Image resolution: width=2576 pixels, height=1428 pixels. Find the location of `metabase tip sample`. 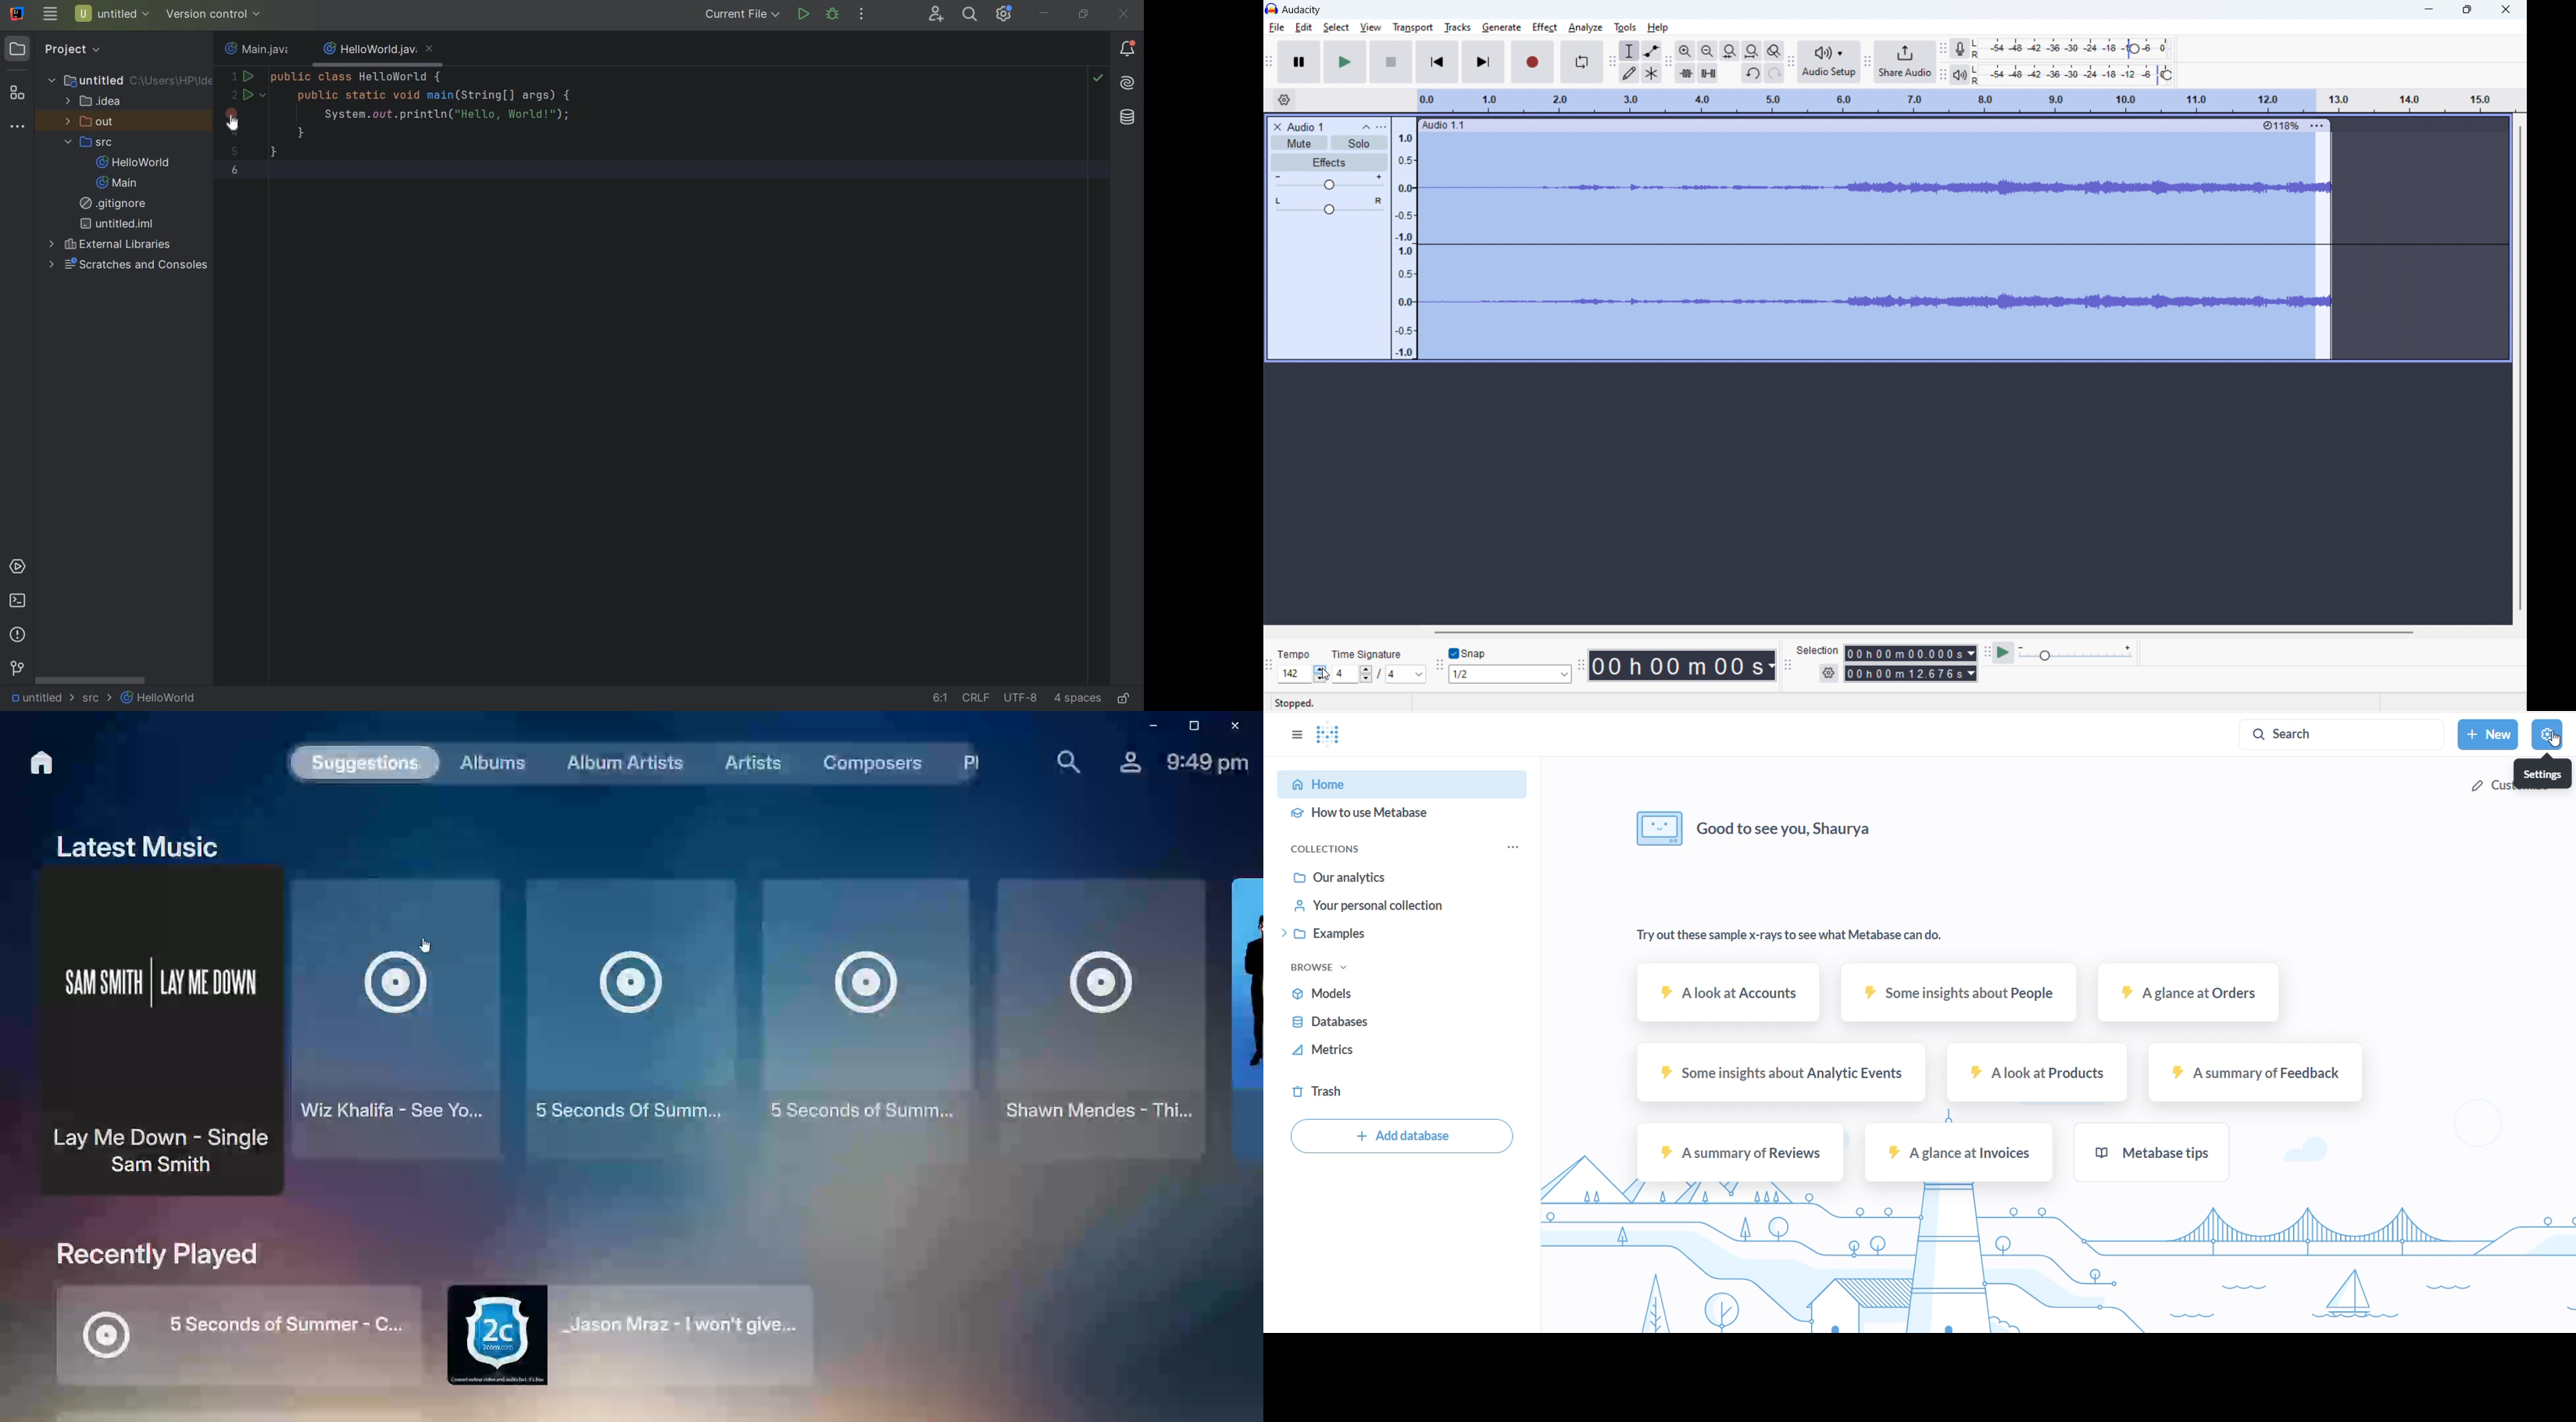

metabase tip sample is located at coordinates (2146, 1153).